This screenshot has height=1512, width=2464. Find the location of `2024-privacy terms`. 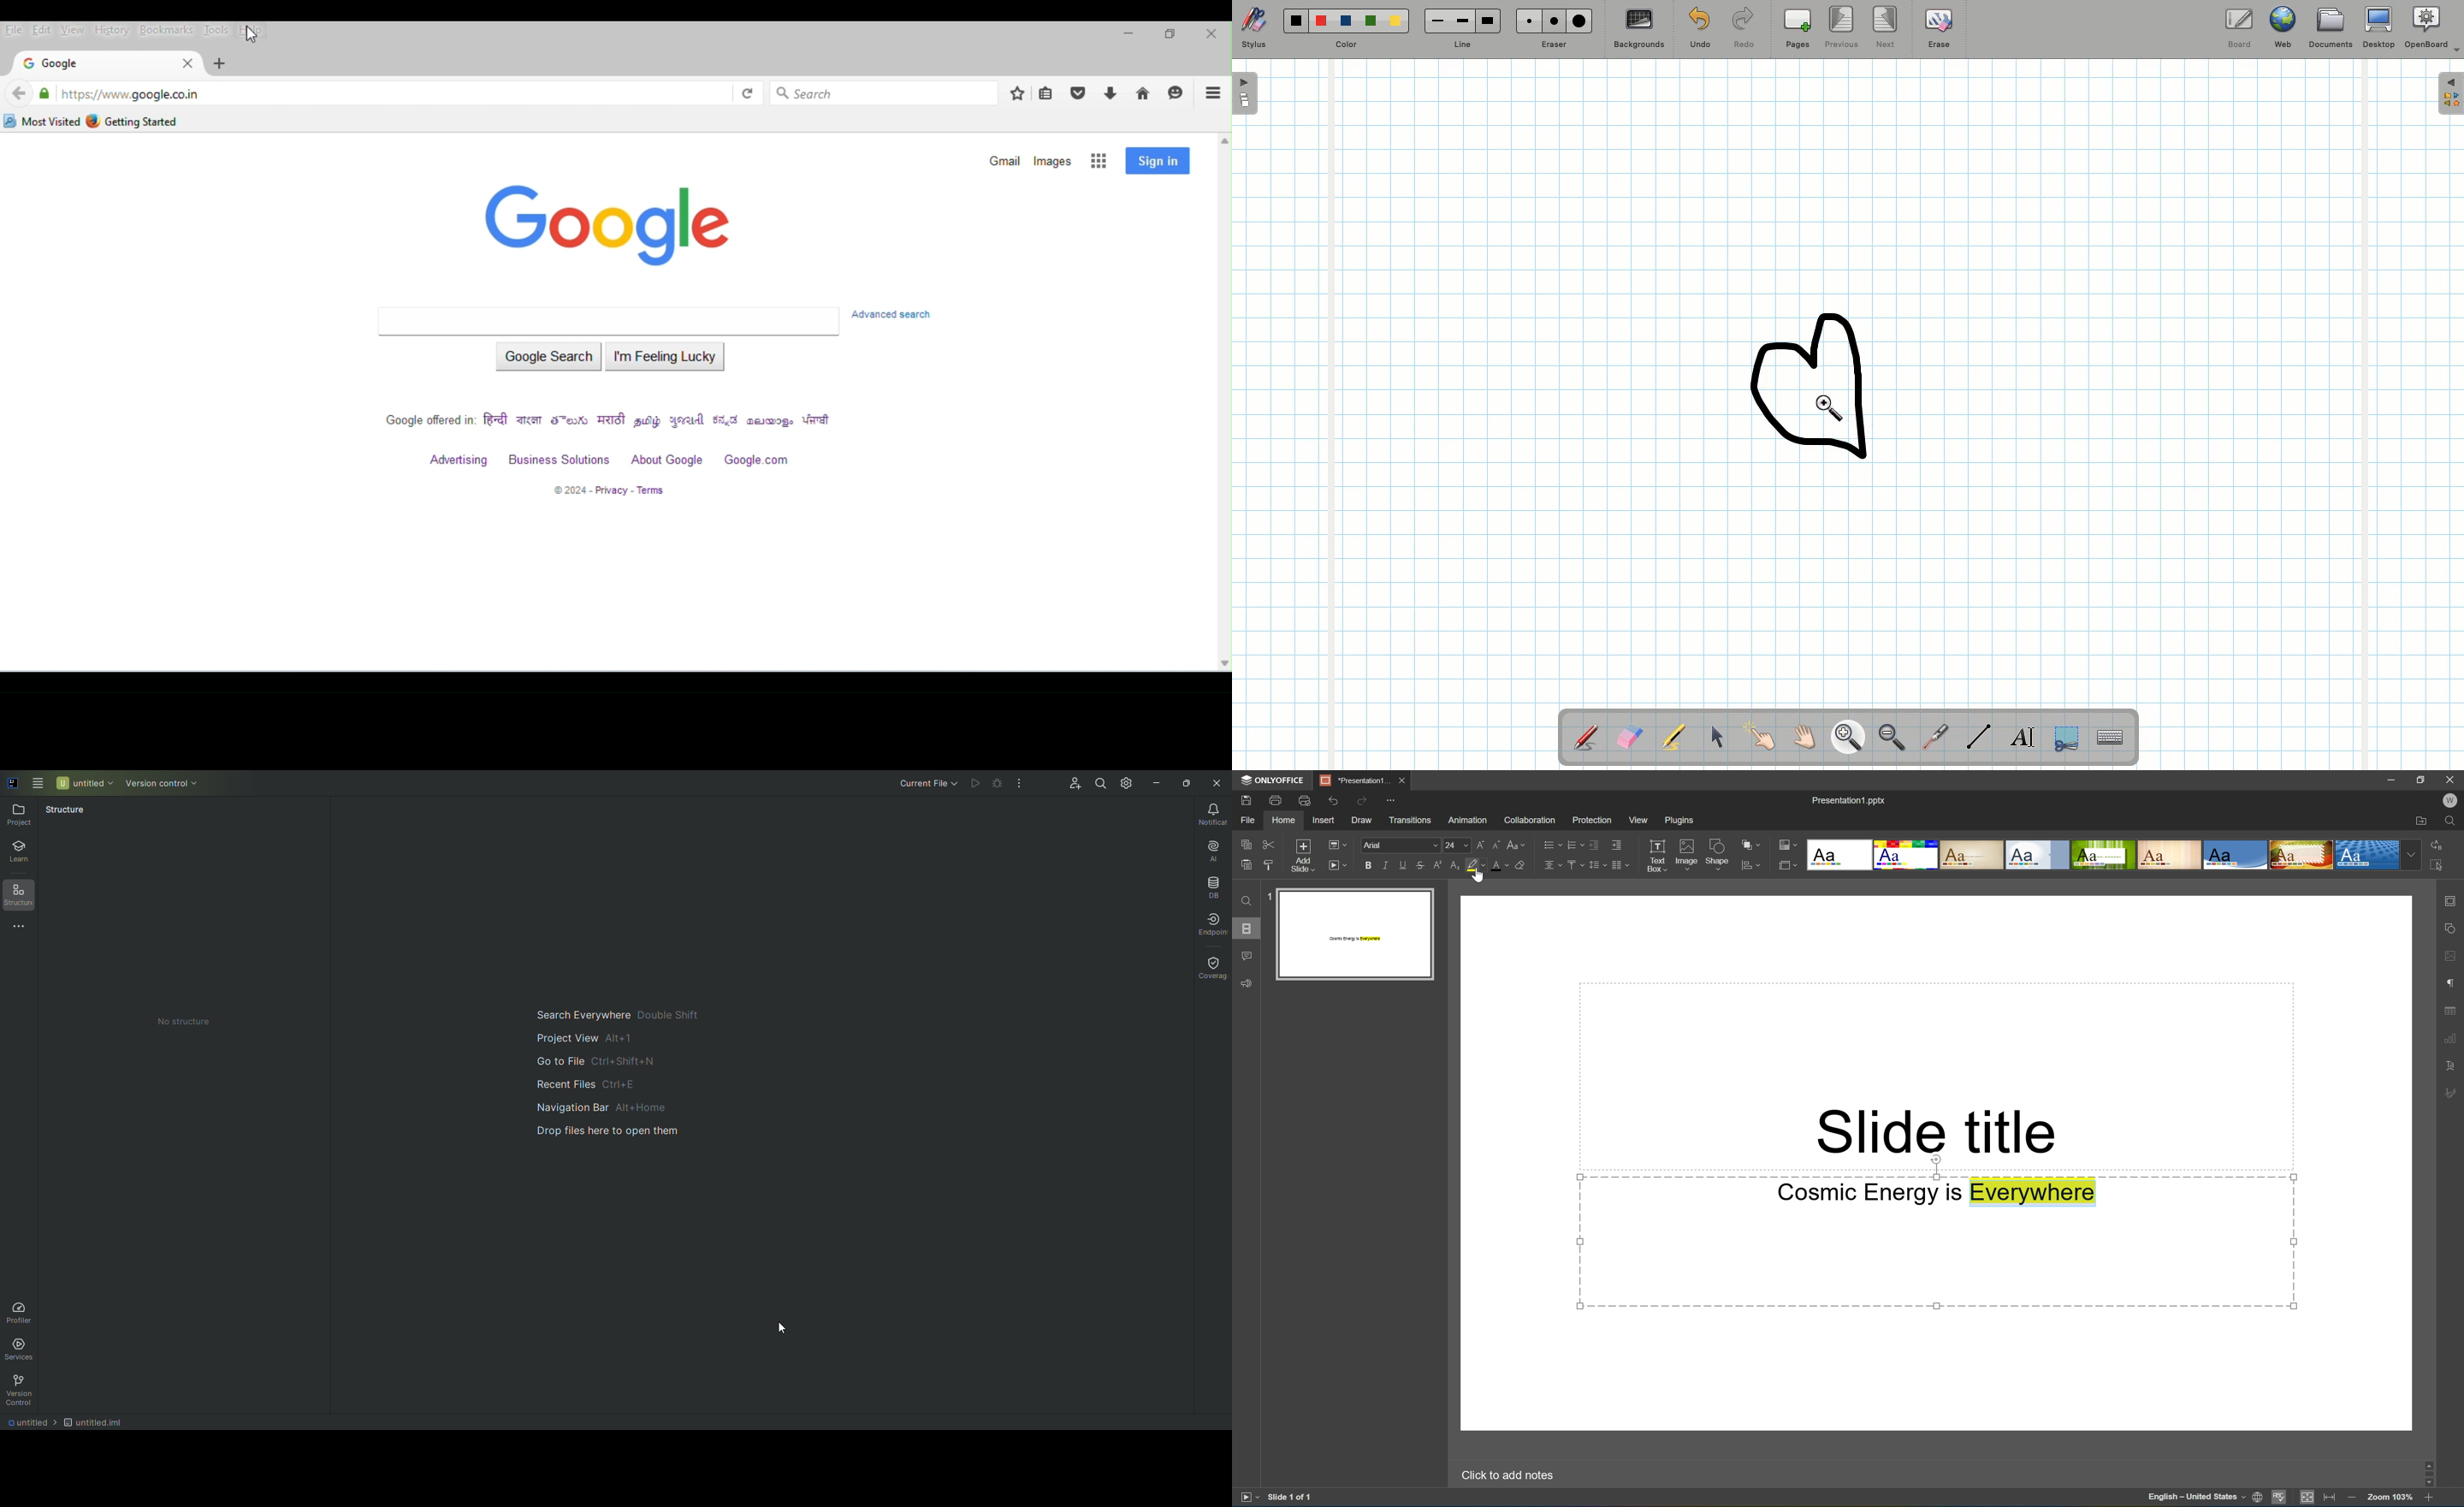

2024-privacy terms is located at coordinates (608, 490).